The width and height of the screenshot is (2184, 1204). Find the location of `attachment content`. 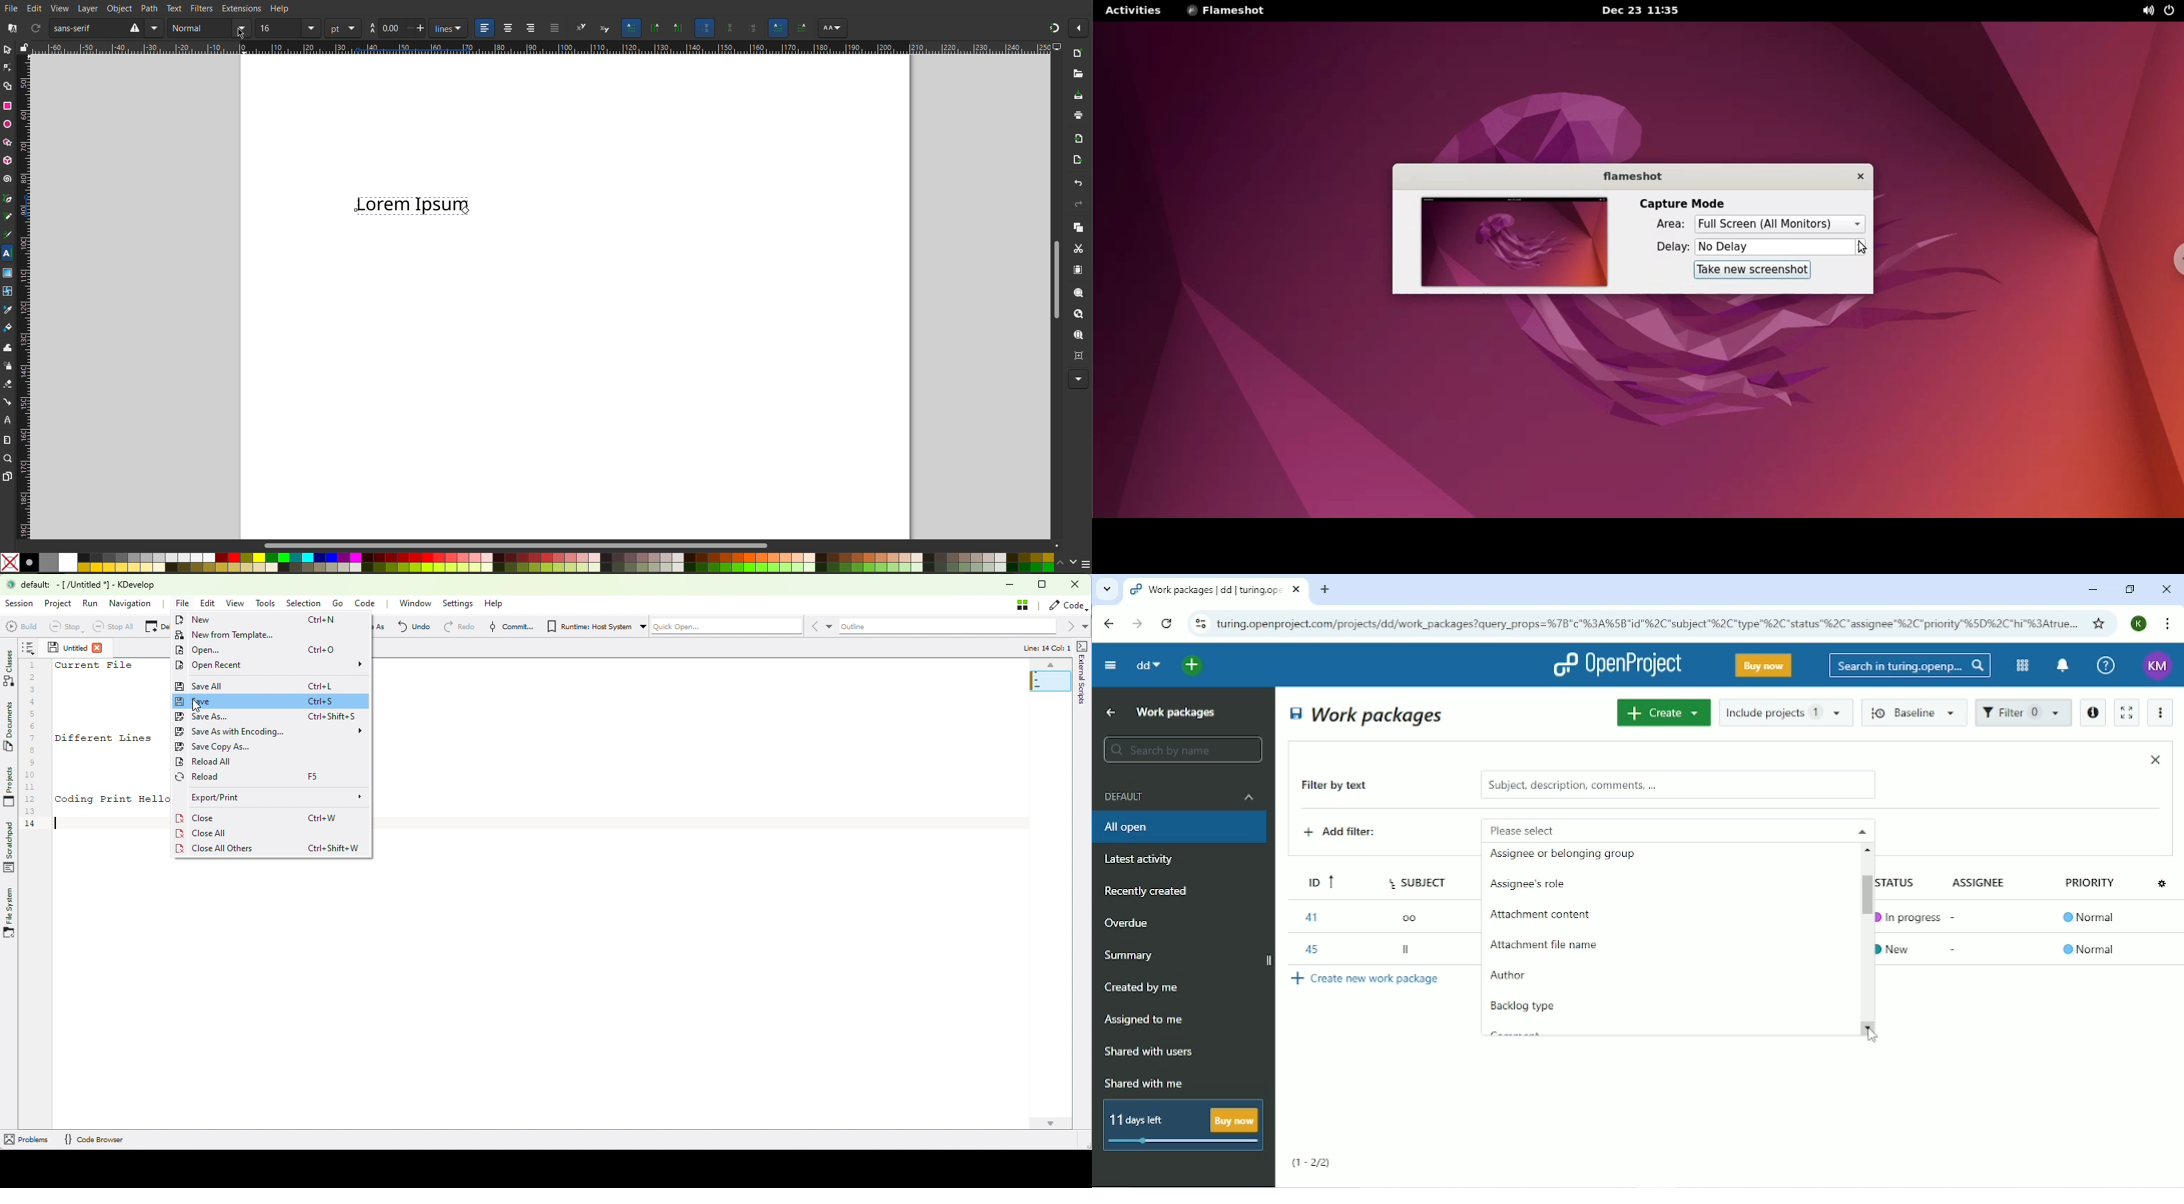

attachment content is located at coordinates (1540, 914).